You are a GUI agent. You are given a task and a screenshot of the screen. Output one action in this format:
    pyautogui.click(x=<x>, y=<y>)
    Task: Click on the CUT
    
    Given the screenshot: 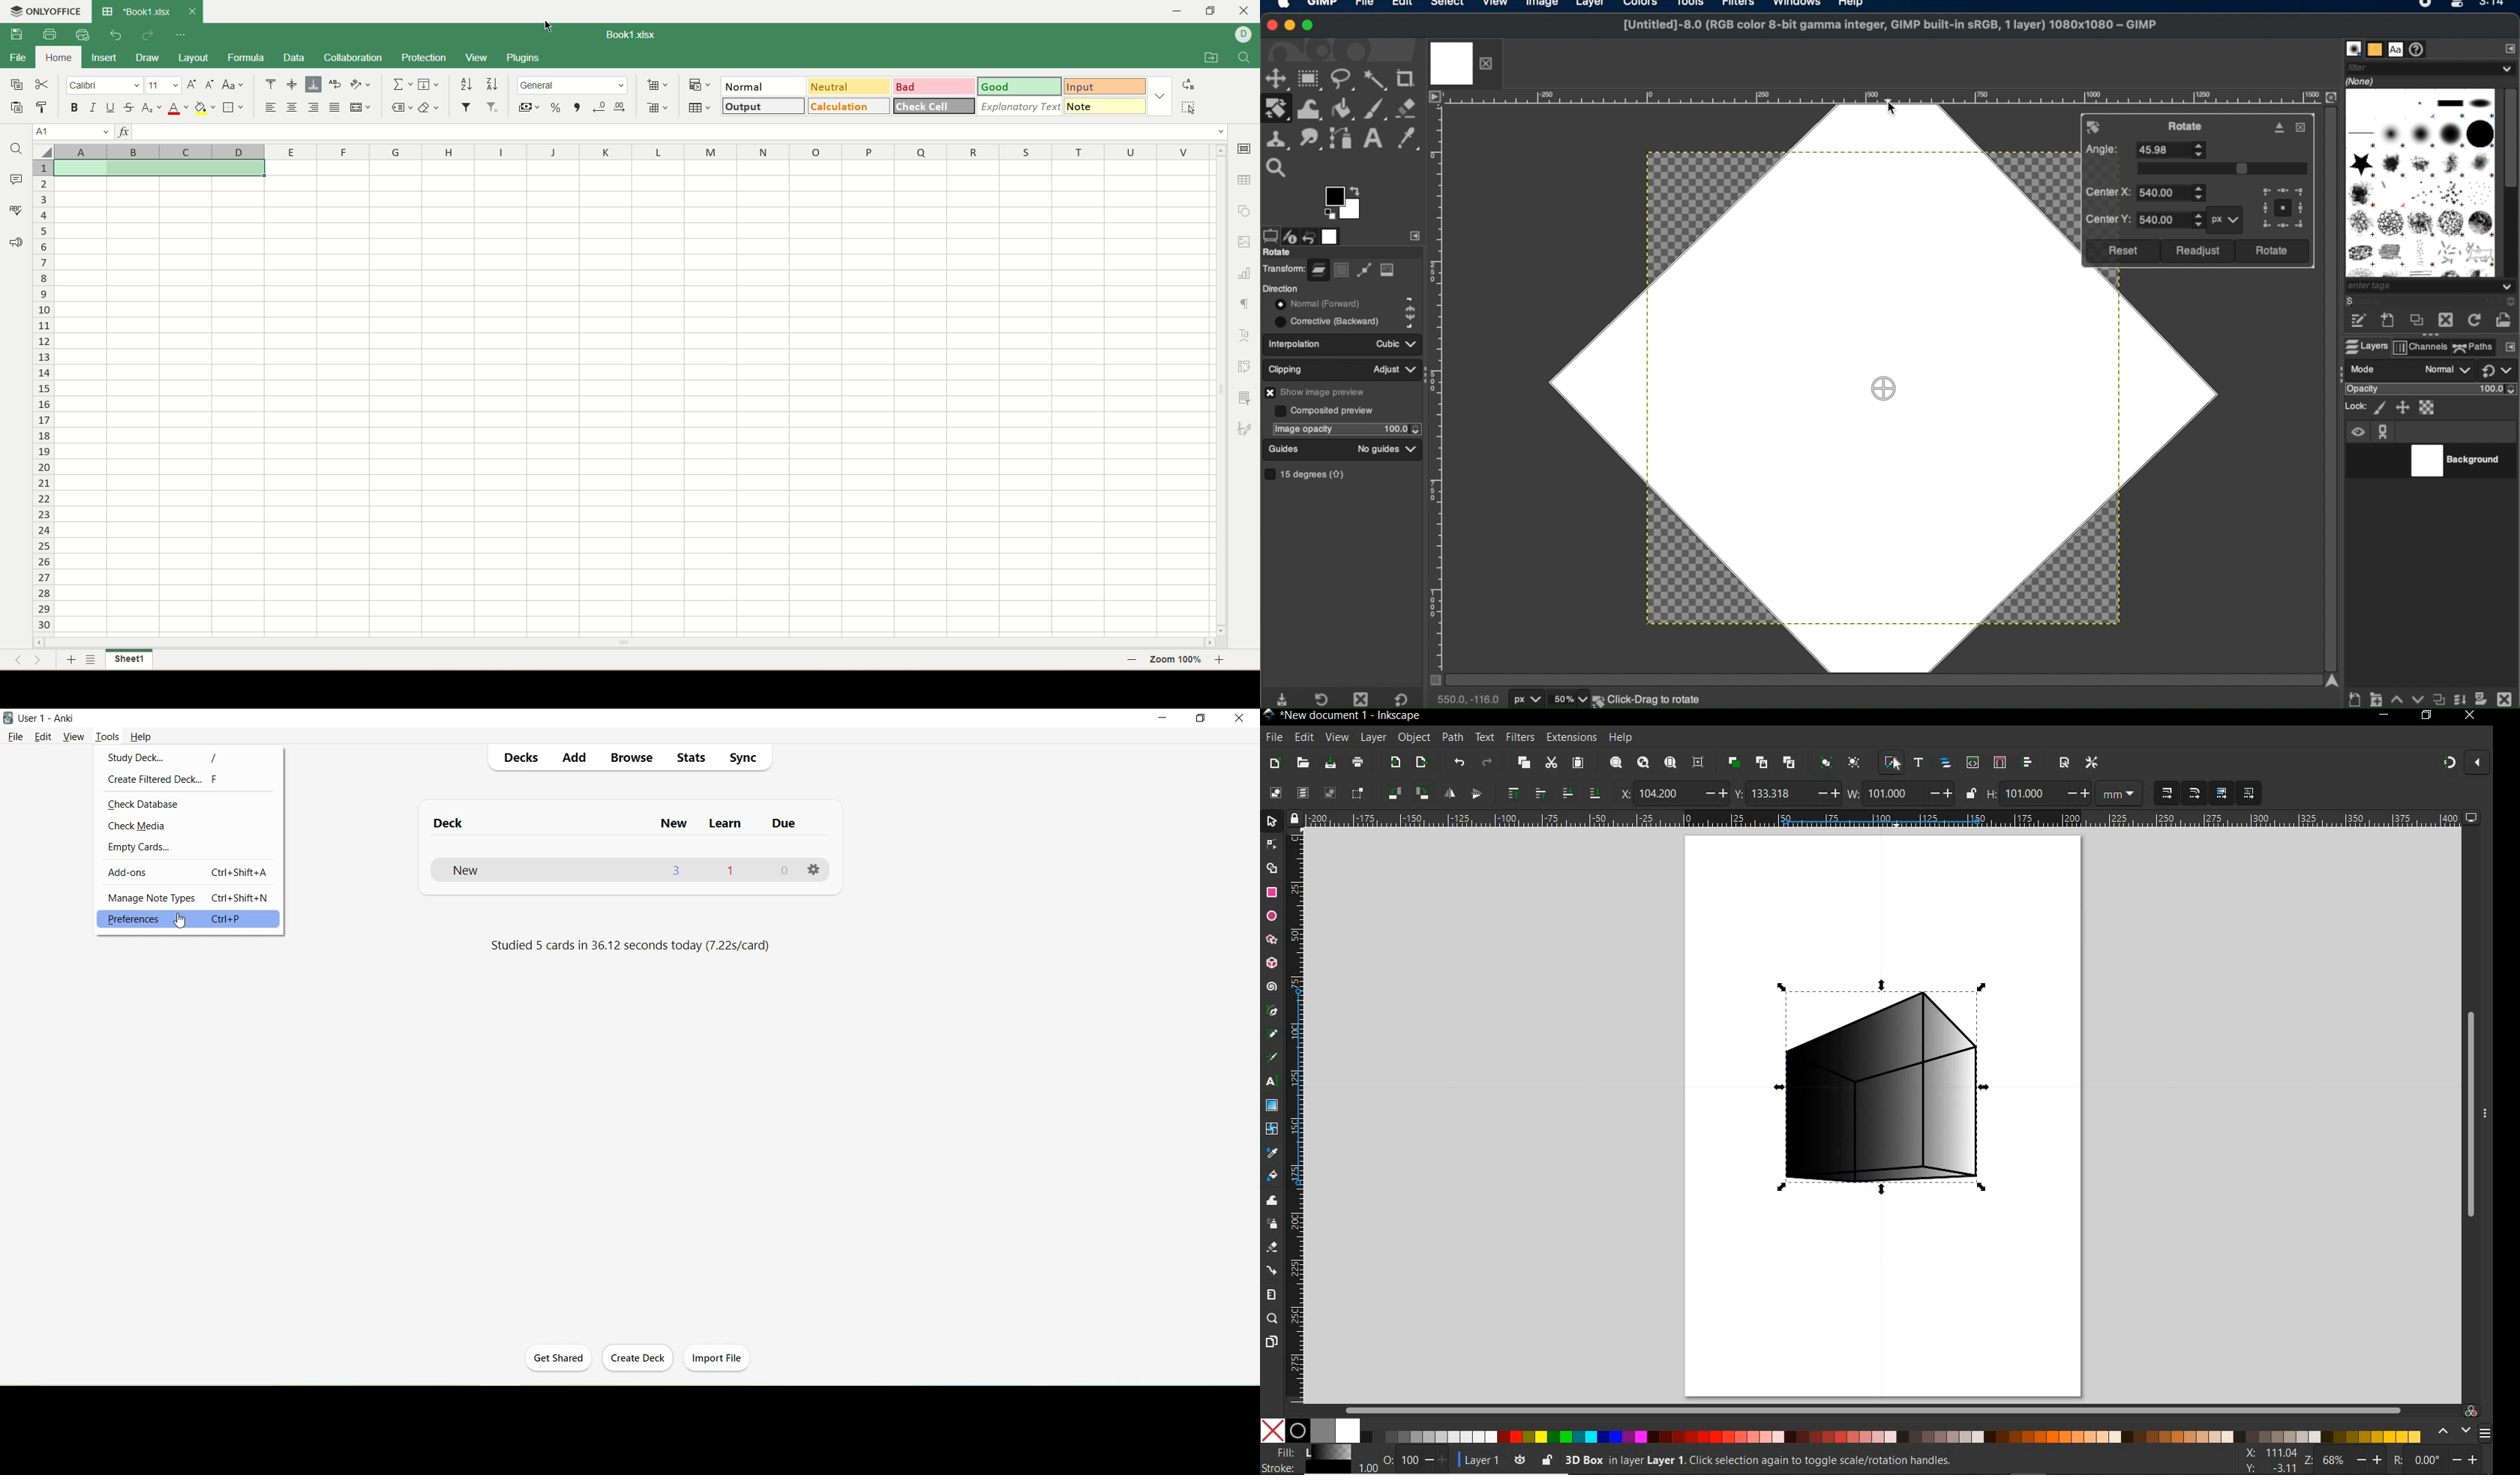 What is the action you would take?
    pyautogui.click(x=1551, y=764)
    